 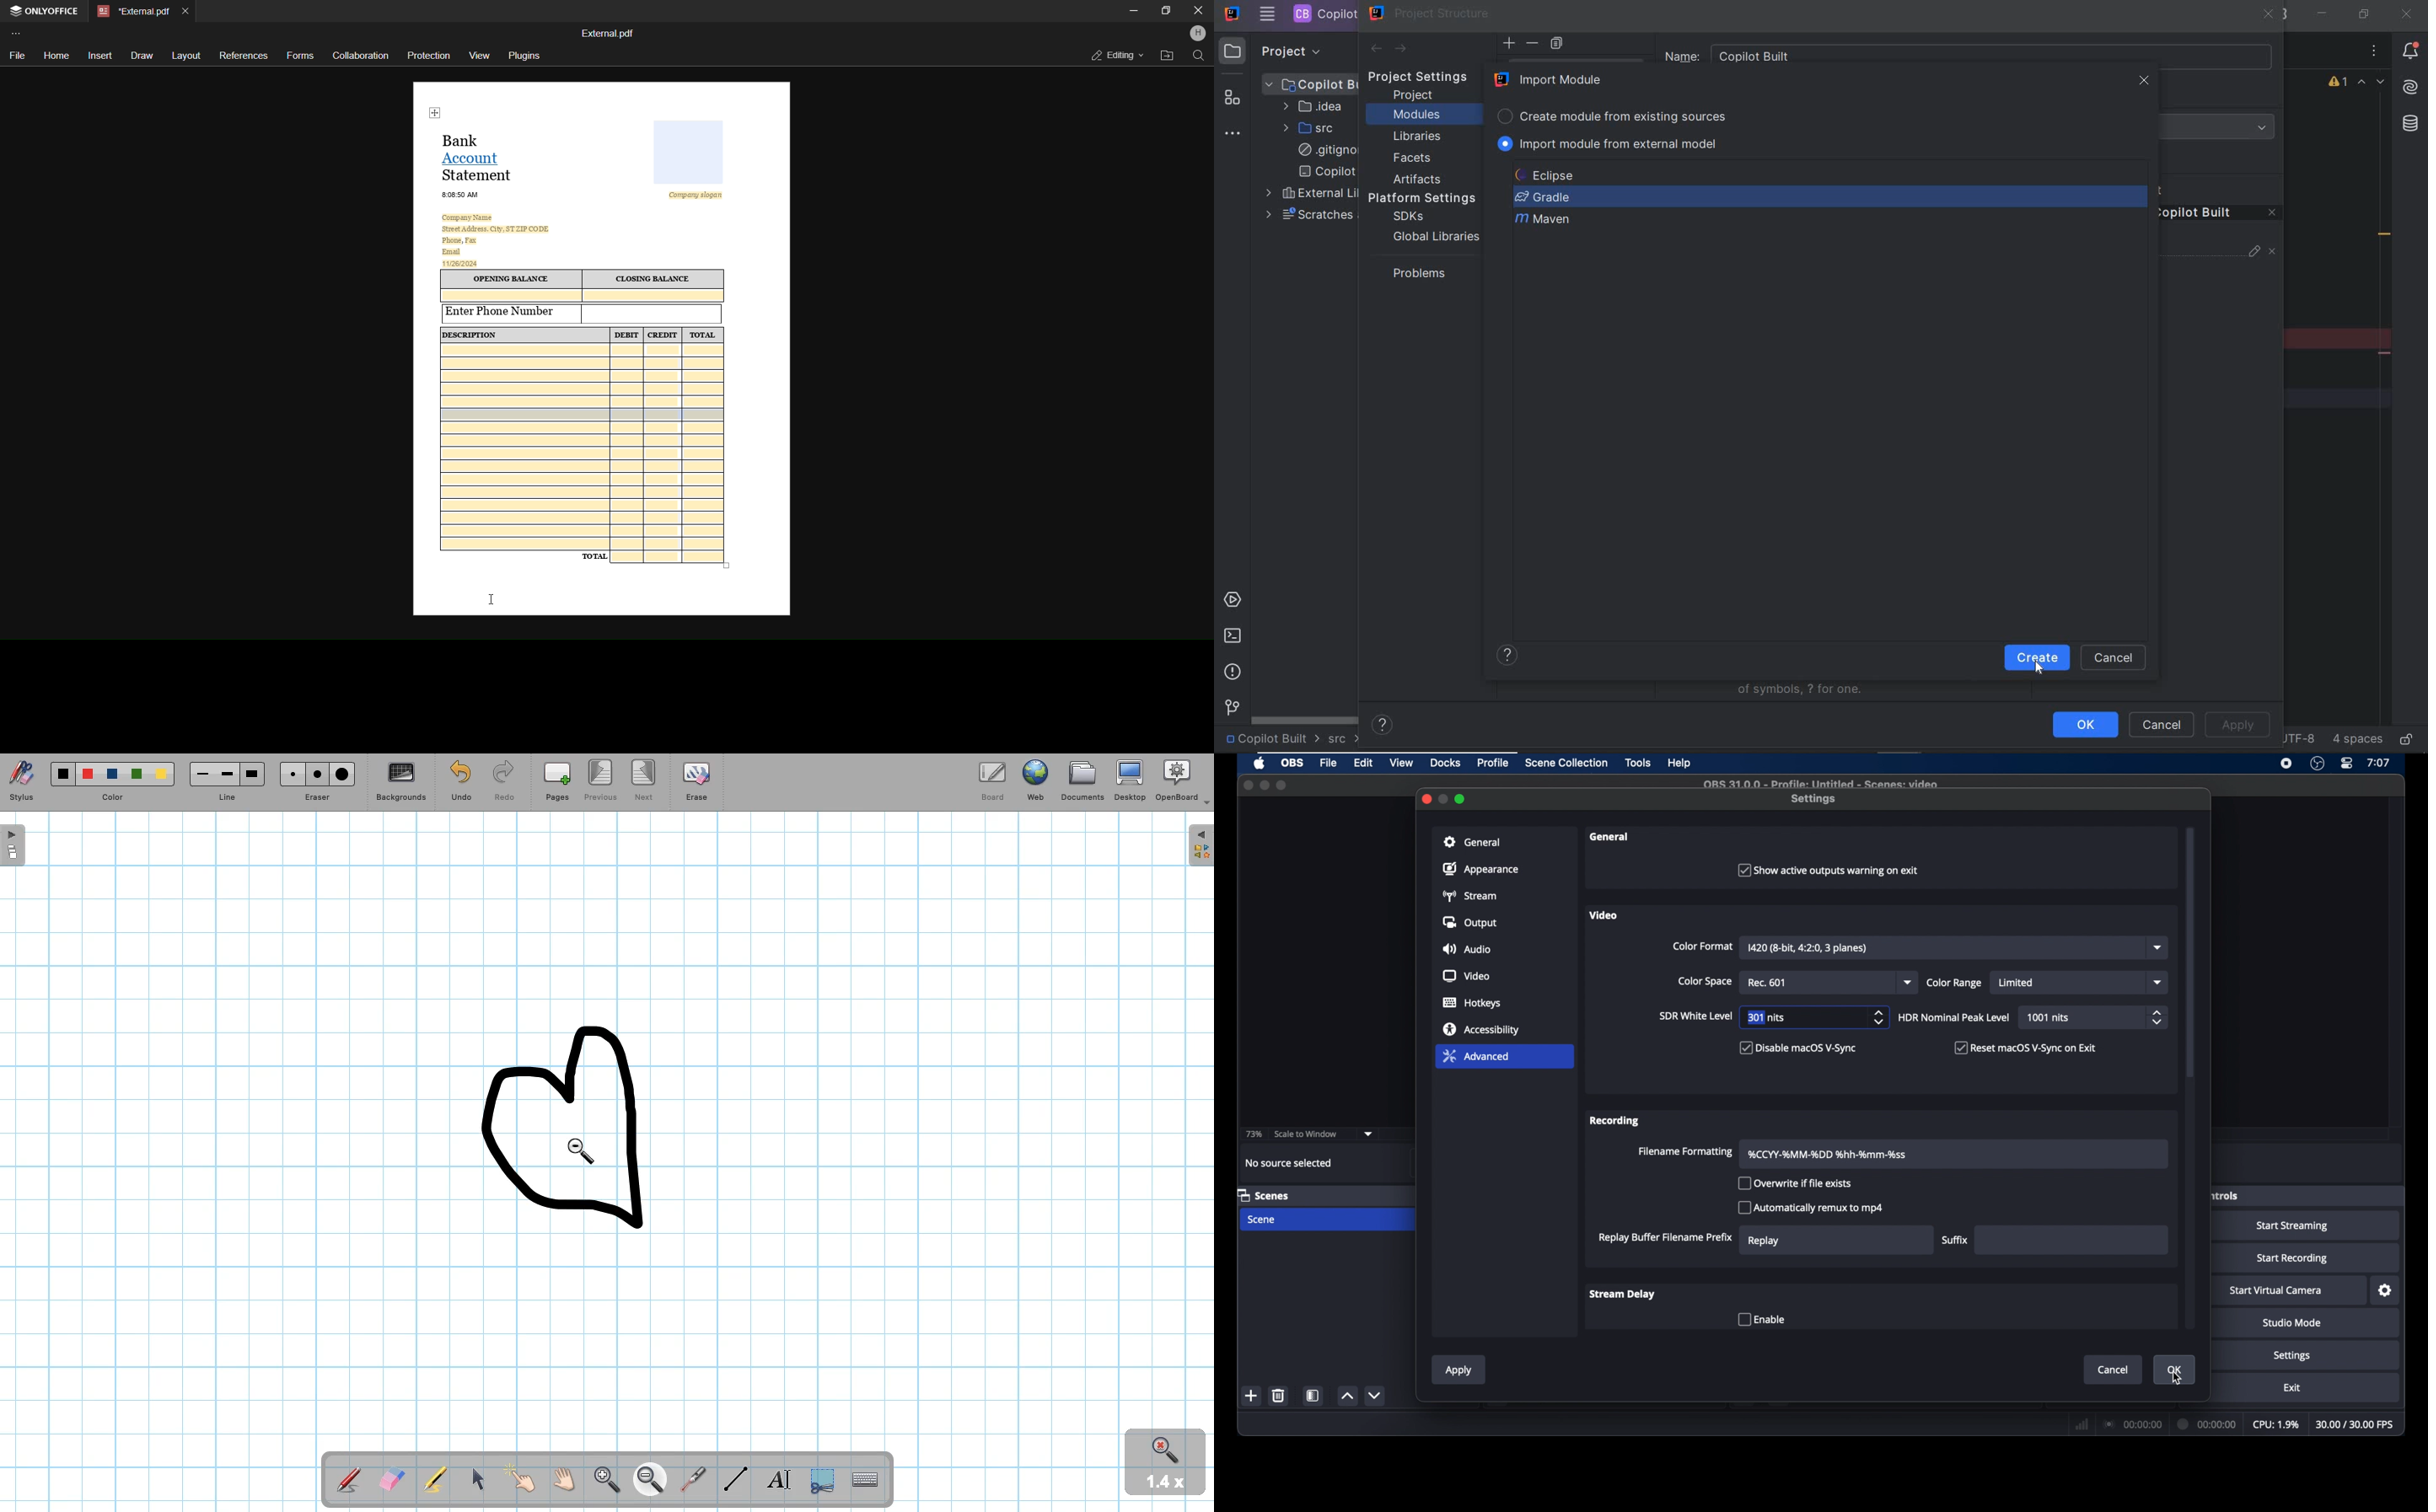 I want to click on start virtual camera, so click(x=2276, y=1291).